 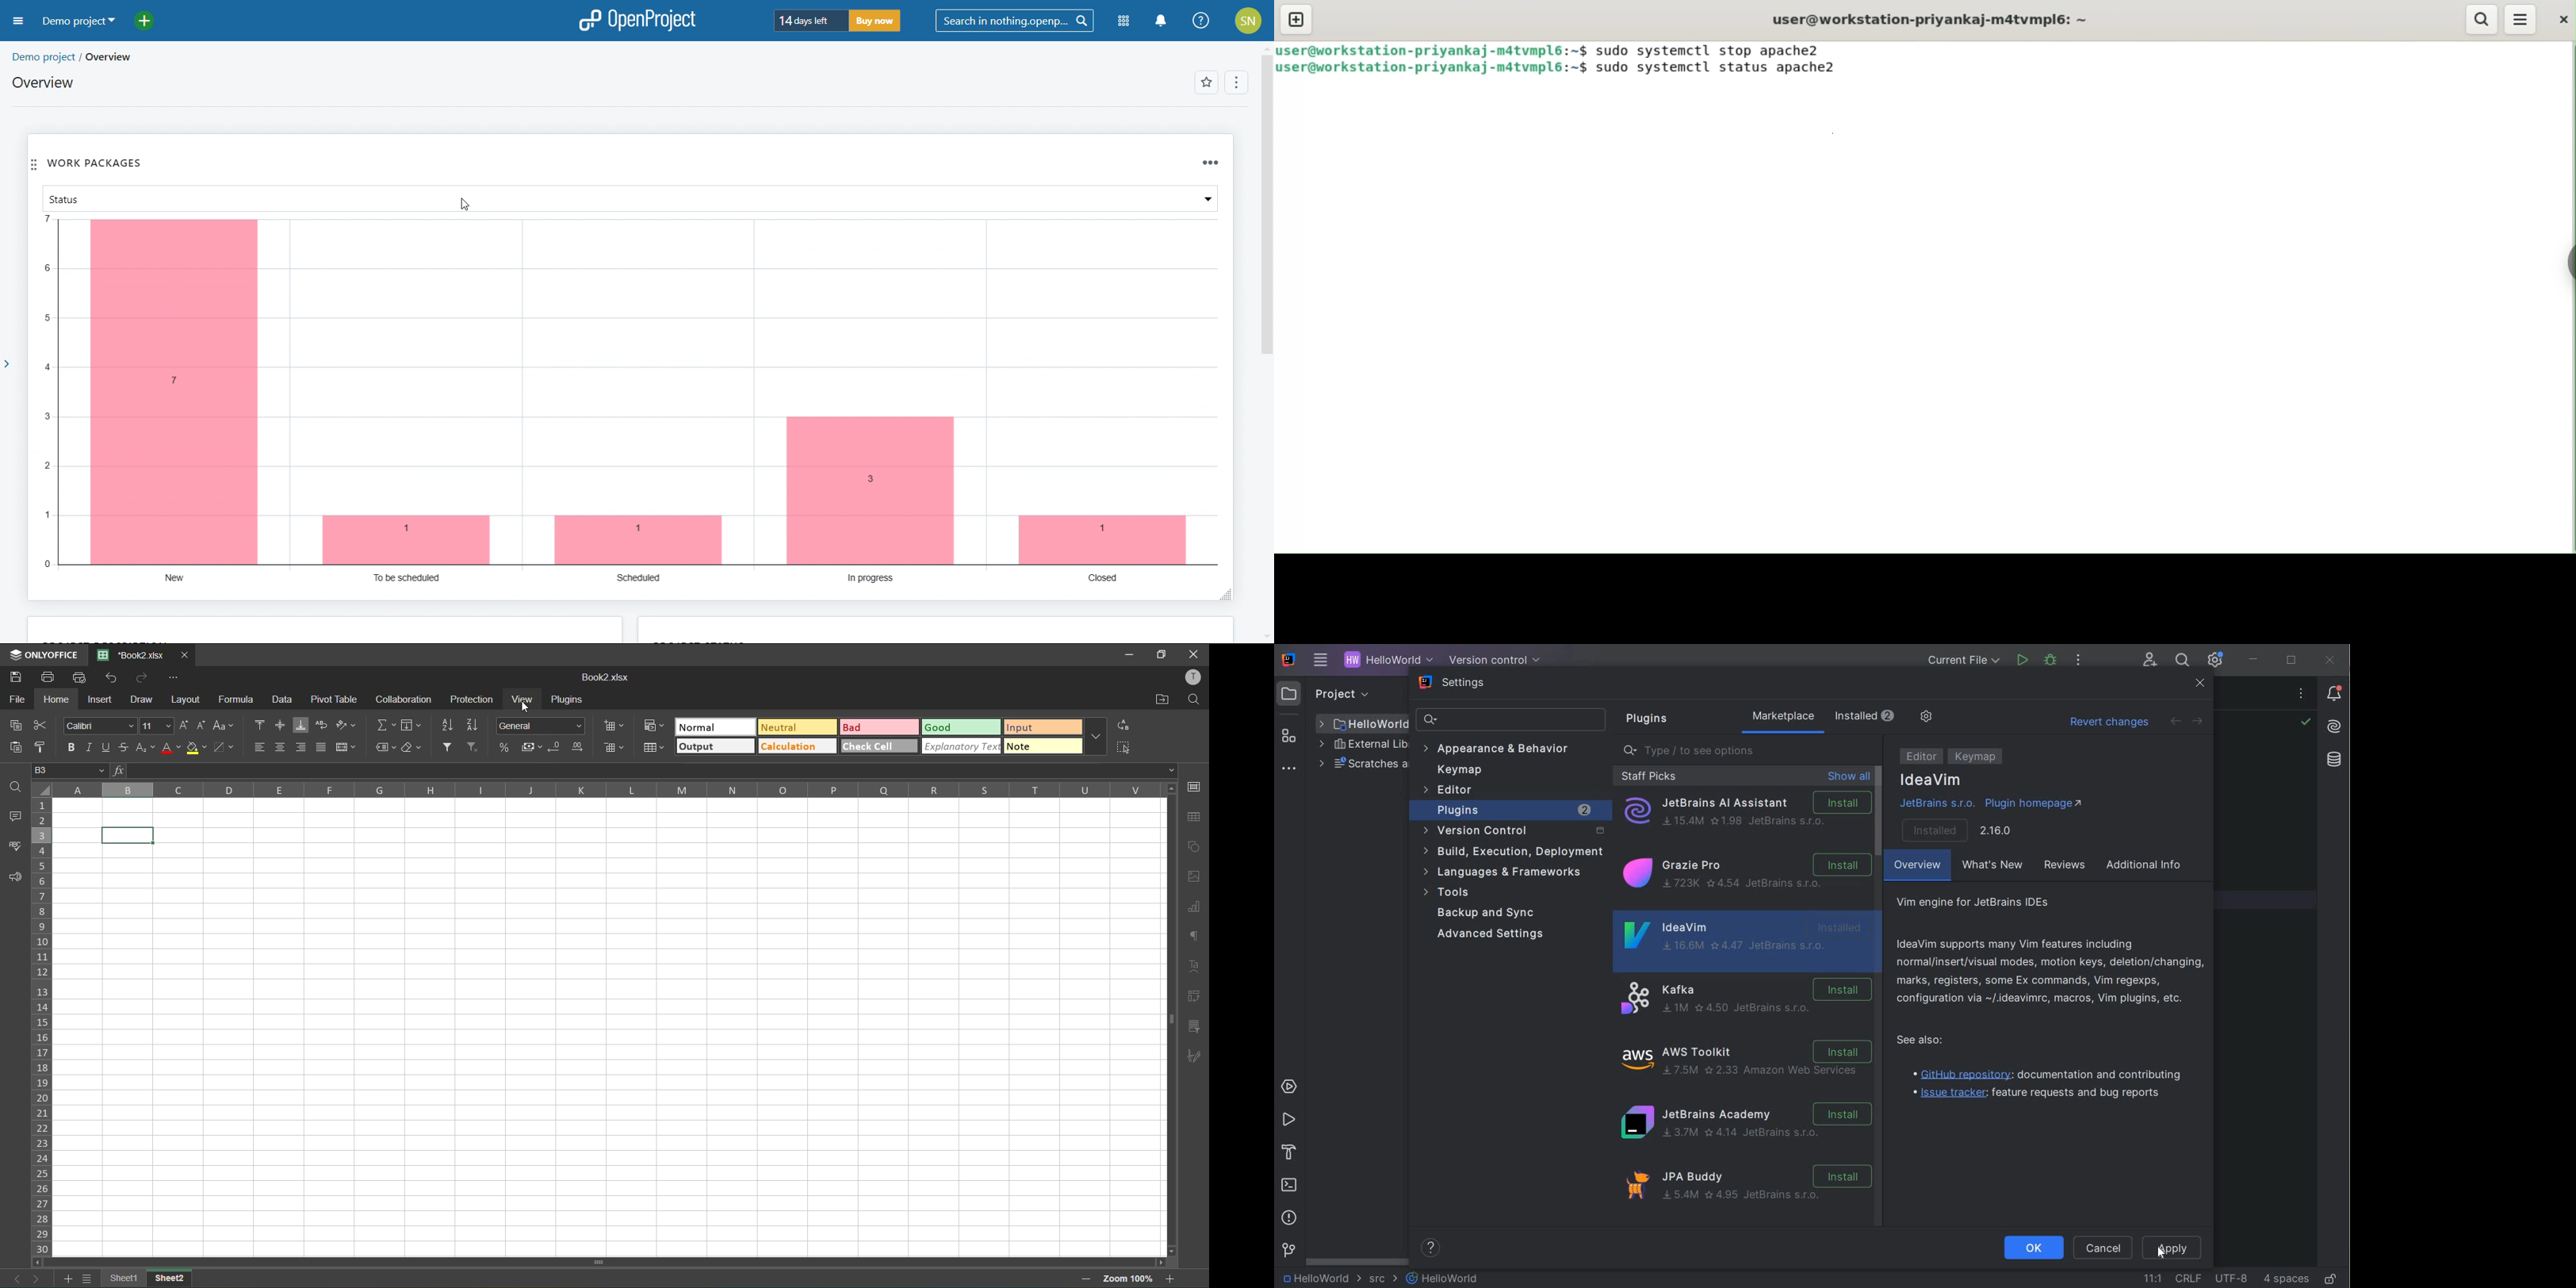 What do you see at coordinates (1192, 999) in the screenshot?
I see `pivot table` at bounding box center [1192, 999].